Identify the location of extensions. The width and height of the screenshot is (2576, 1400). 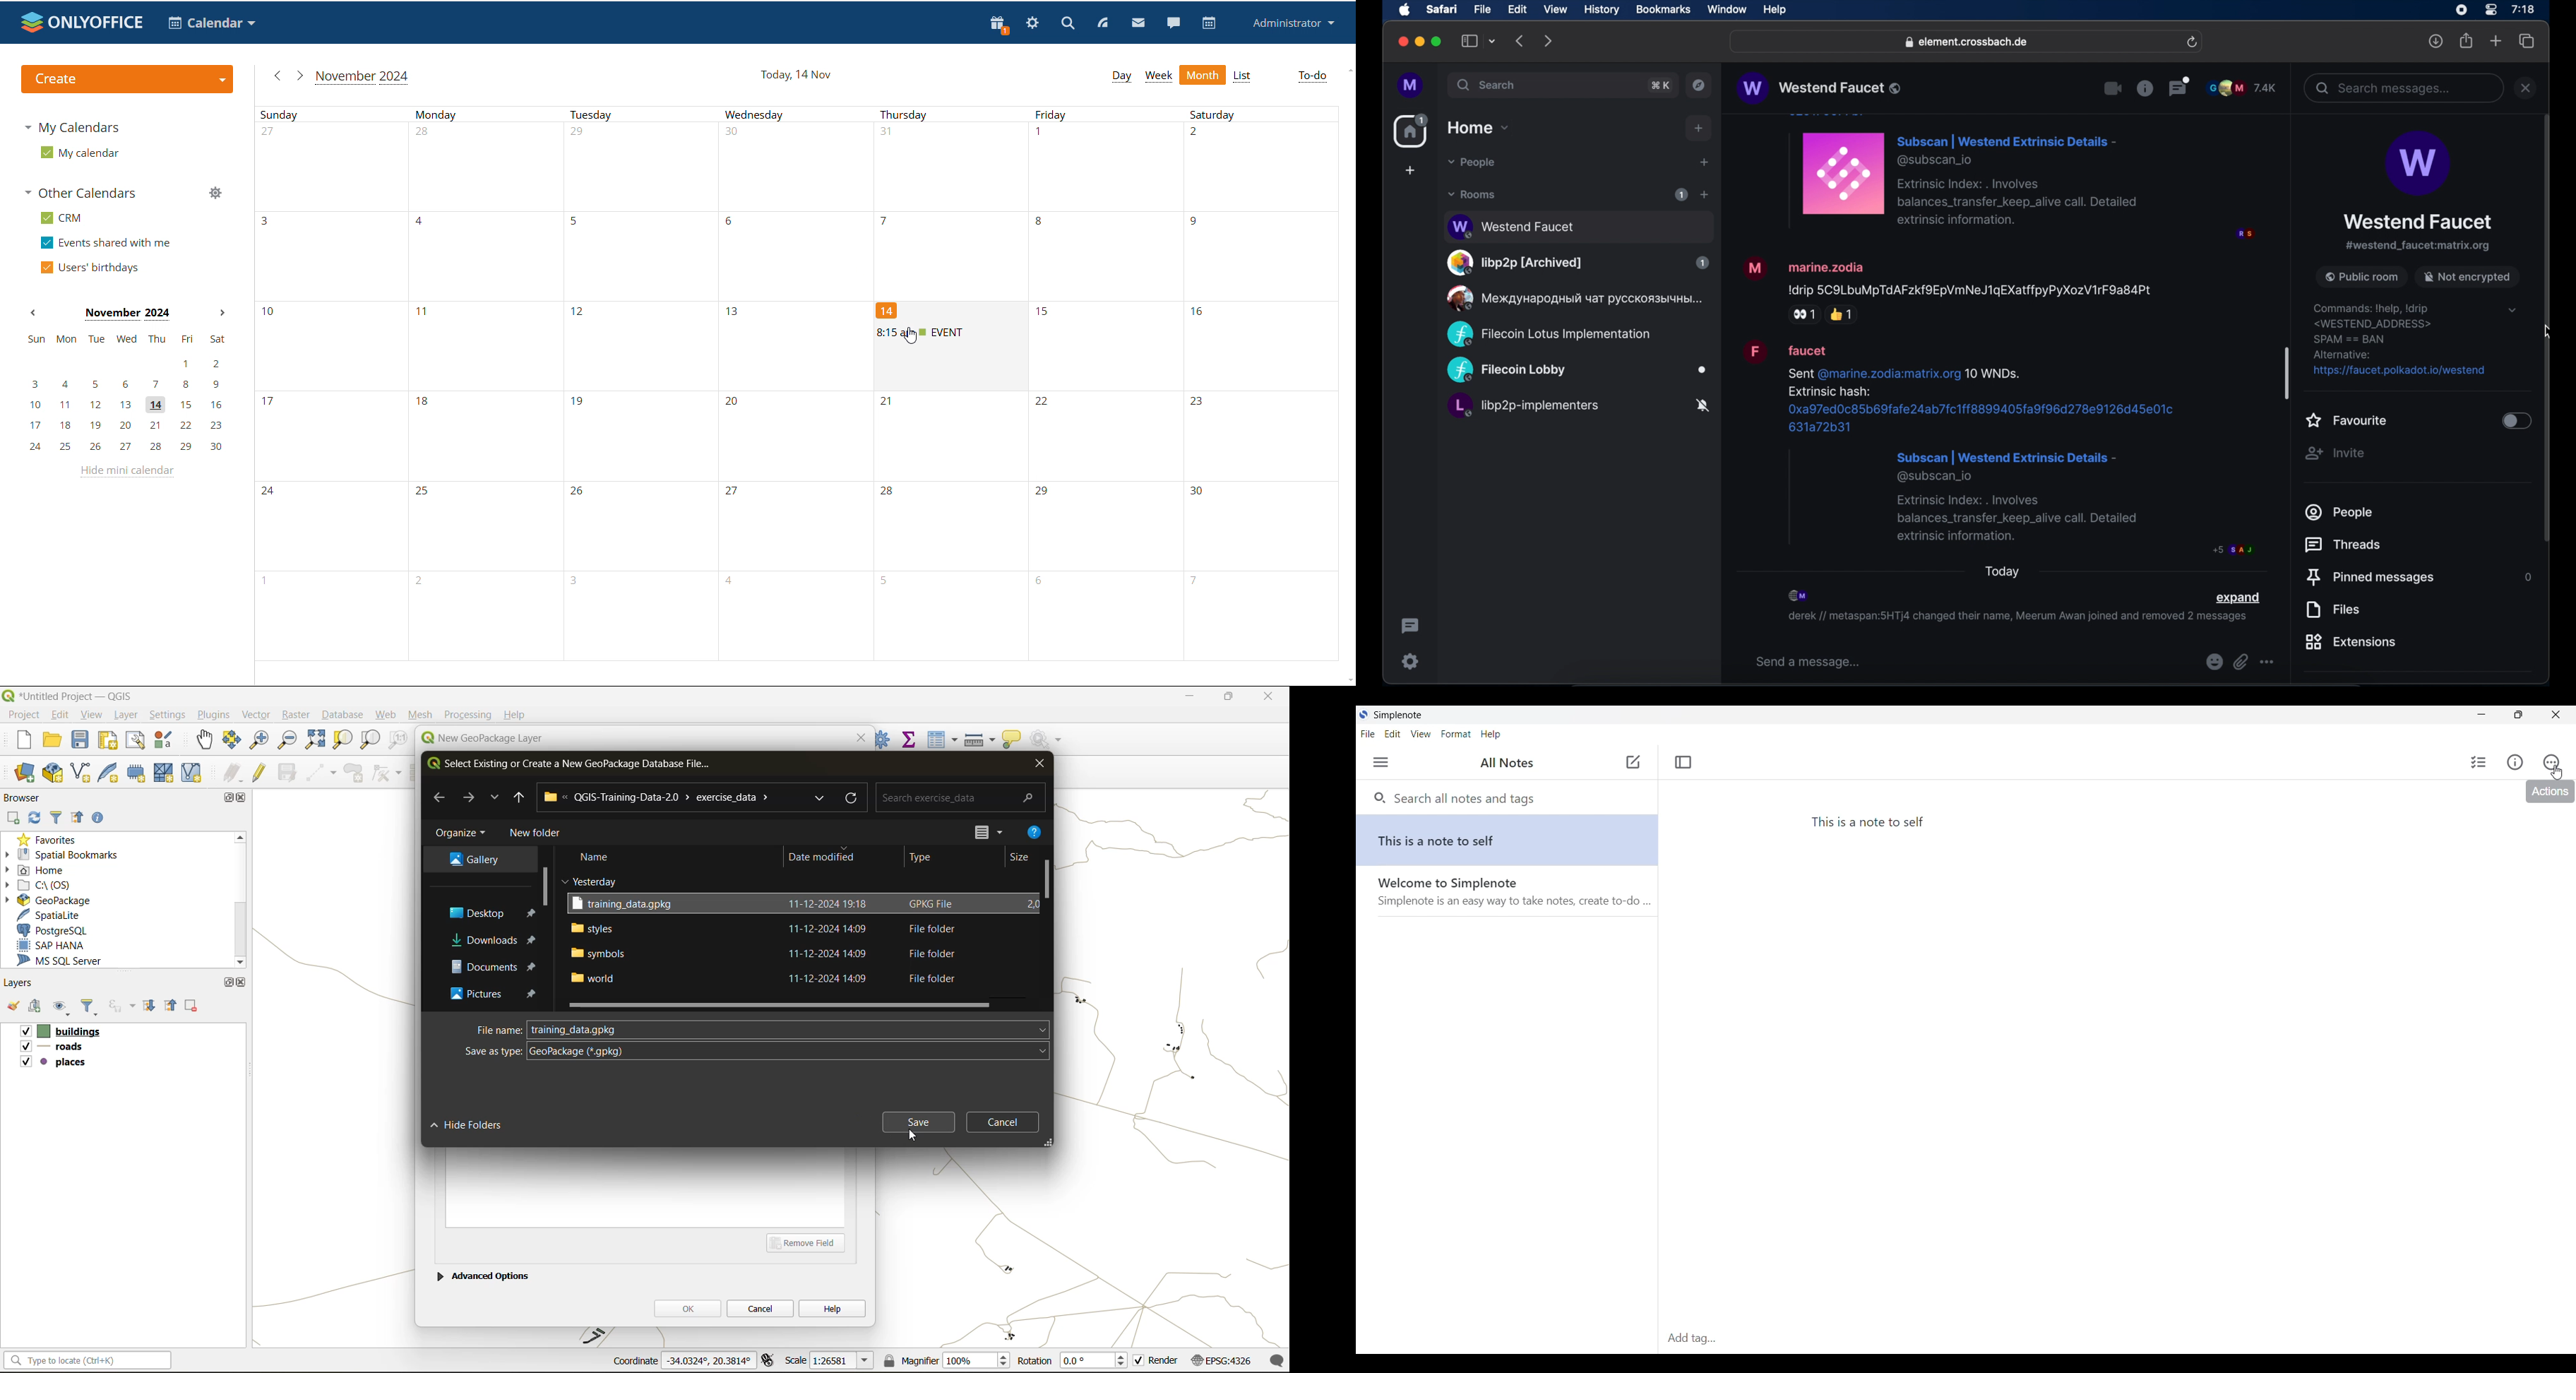
(2352, 641).